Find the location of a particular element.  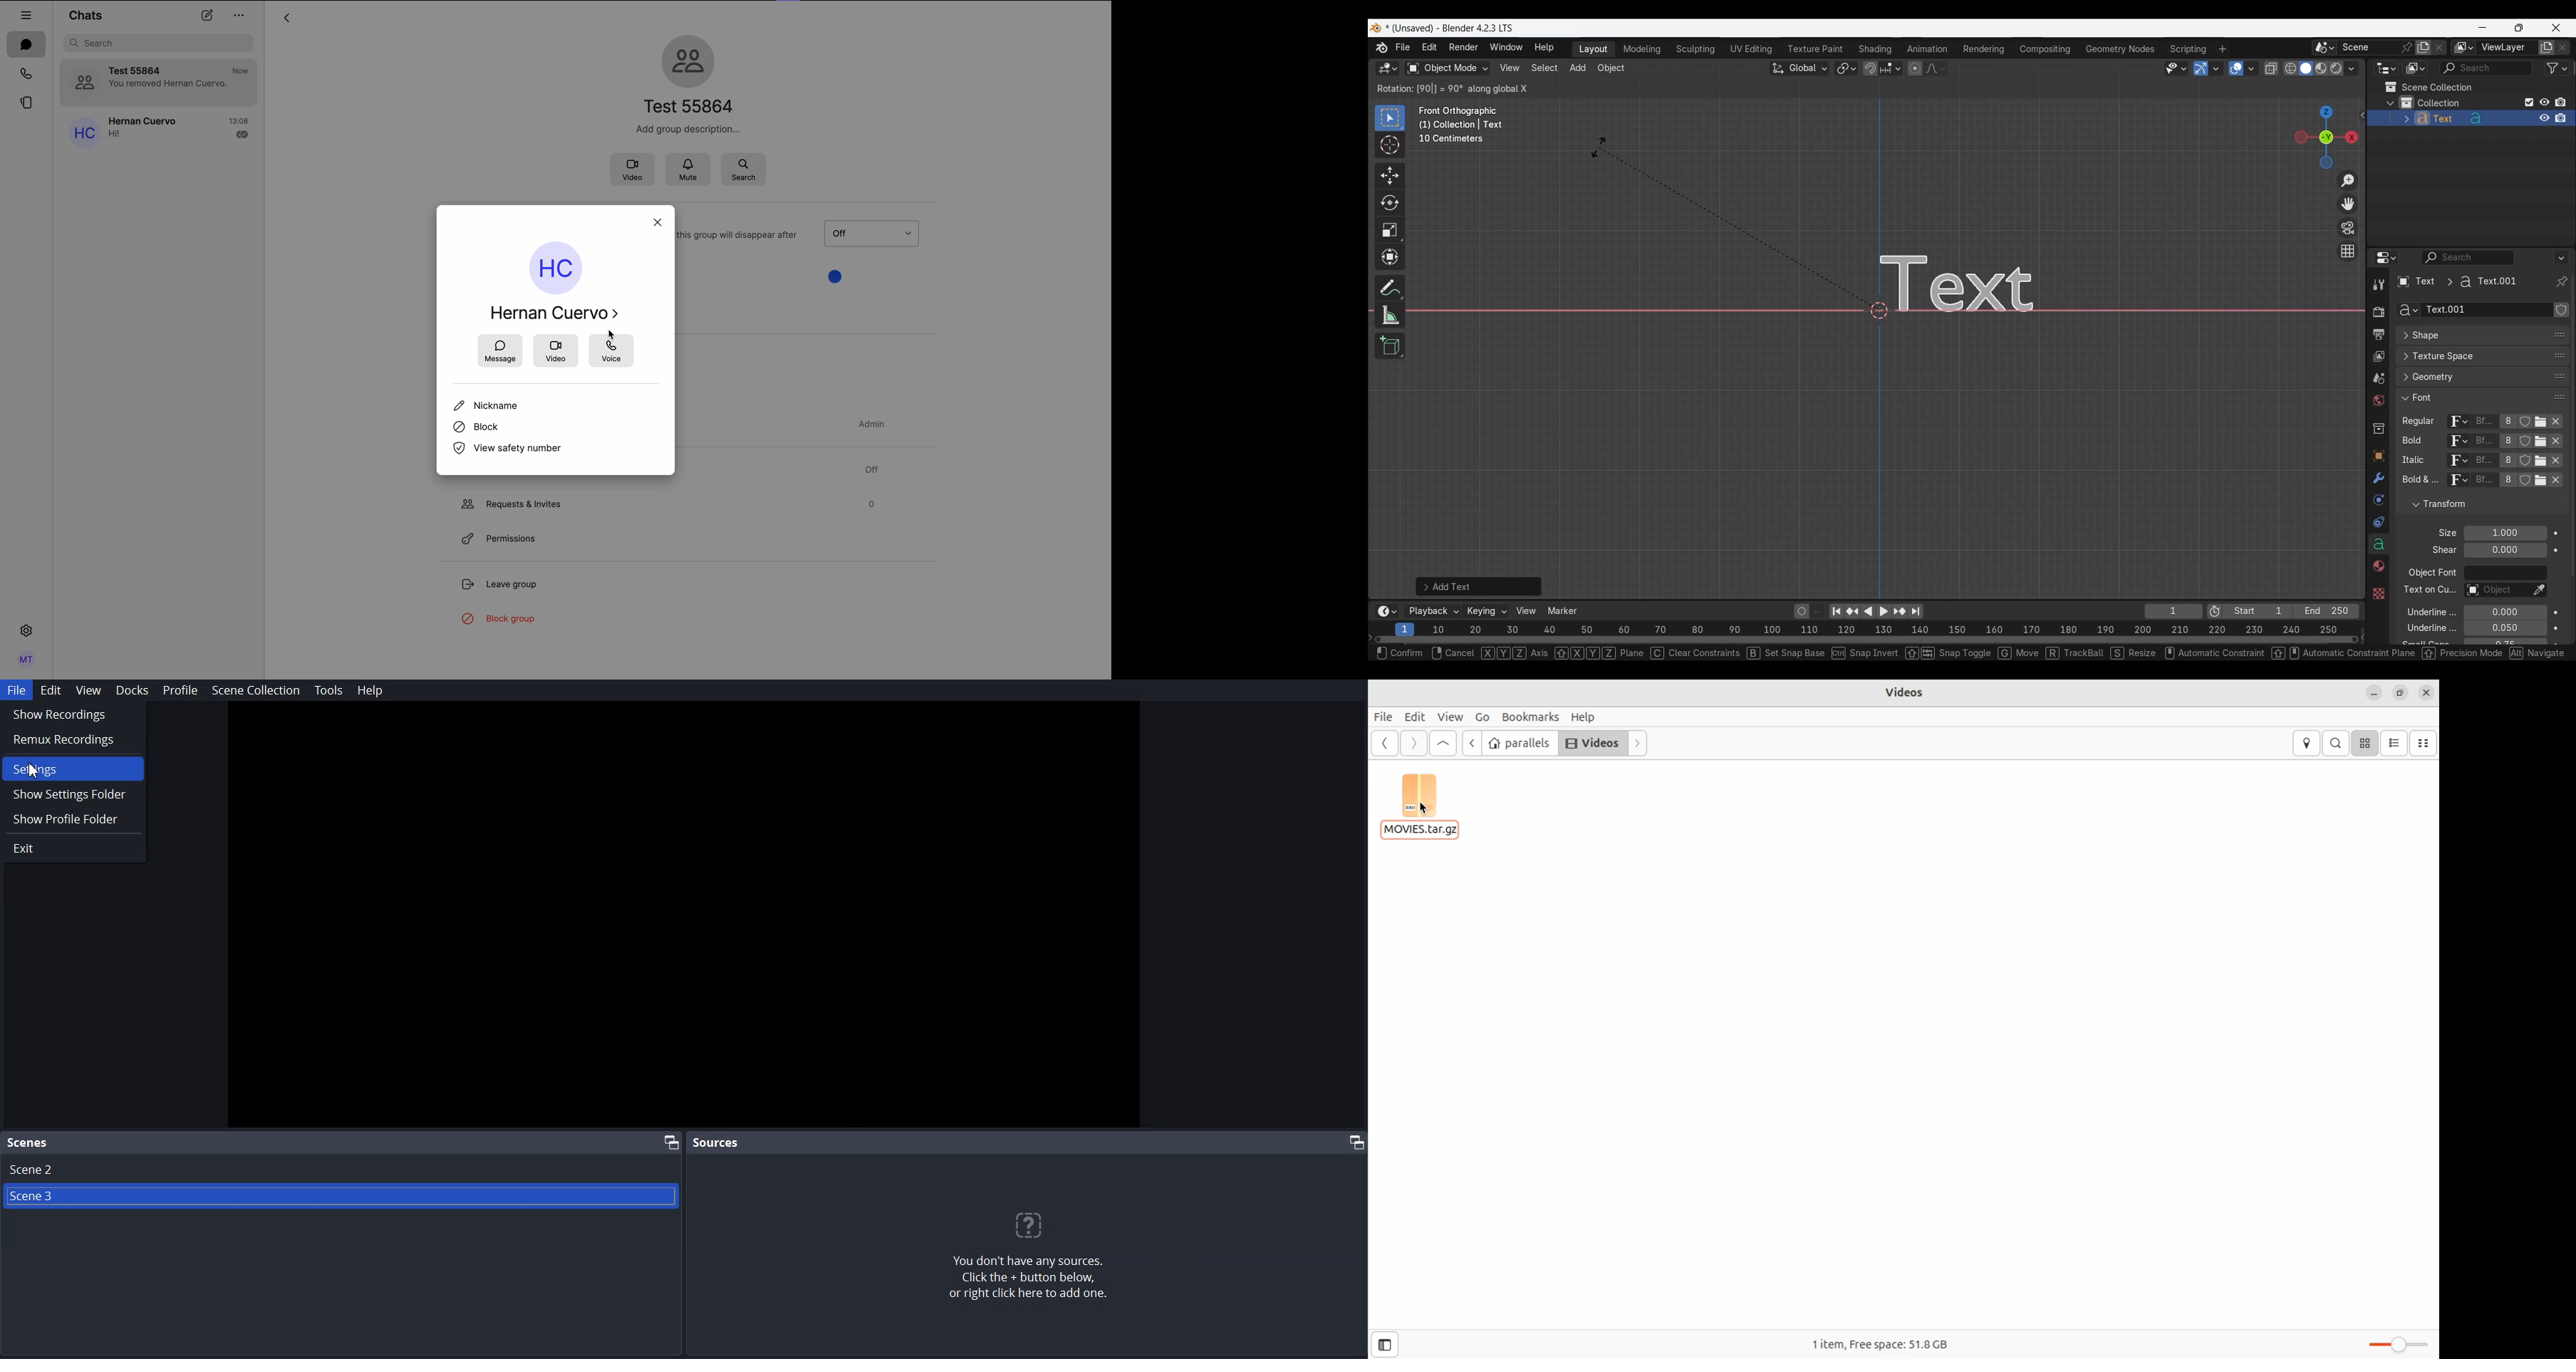

Move the view is located at coordinates (2349, 204).